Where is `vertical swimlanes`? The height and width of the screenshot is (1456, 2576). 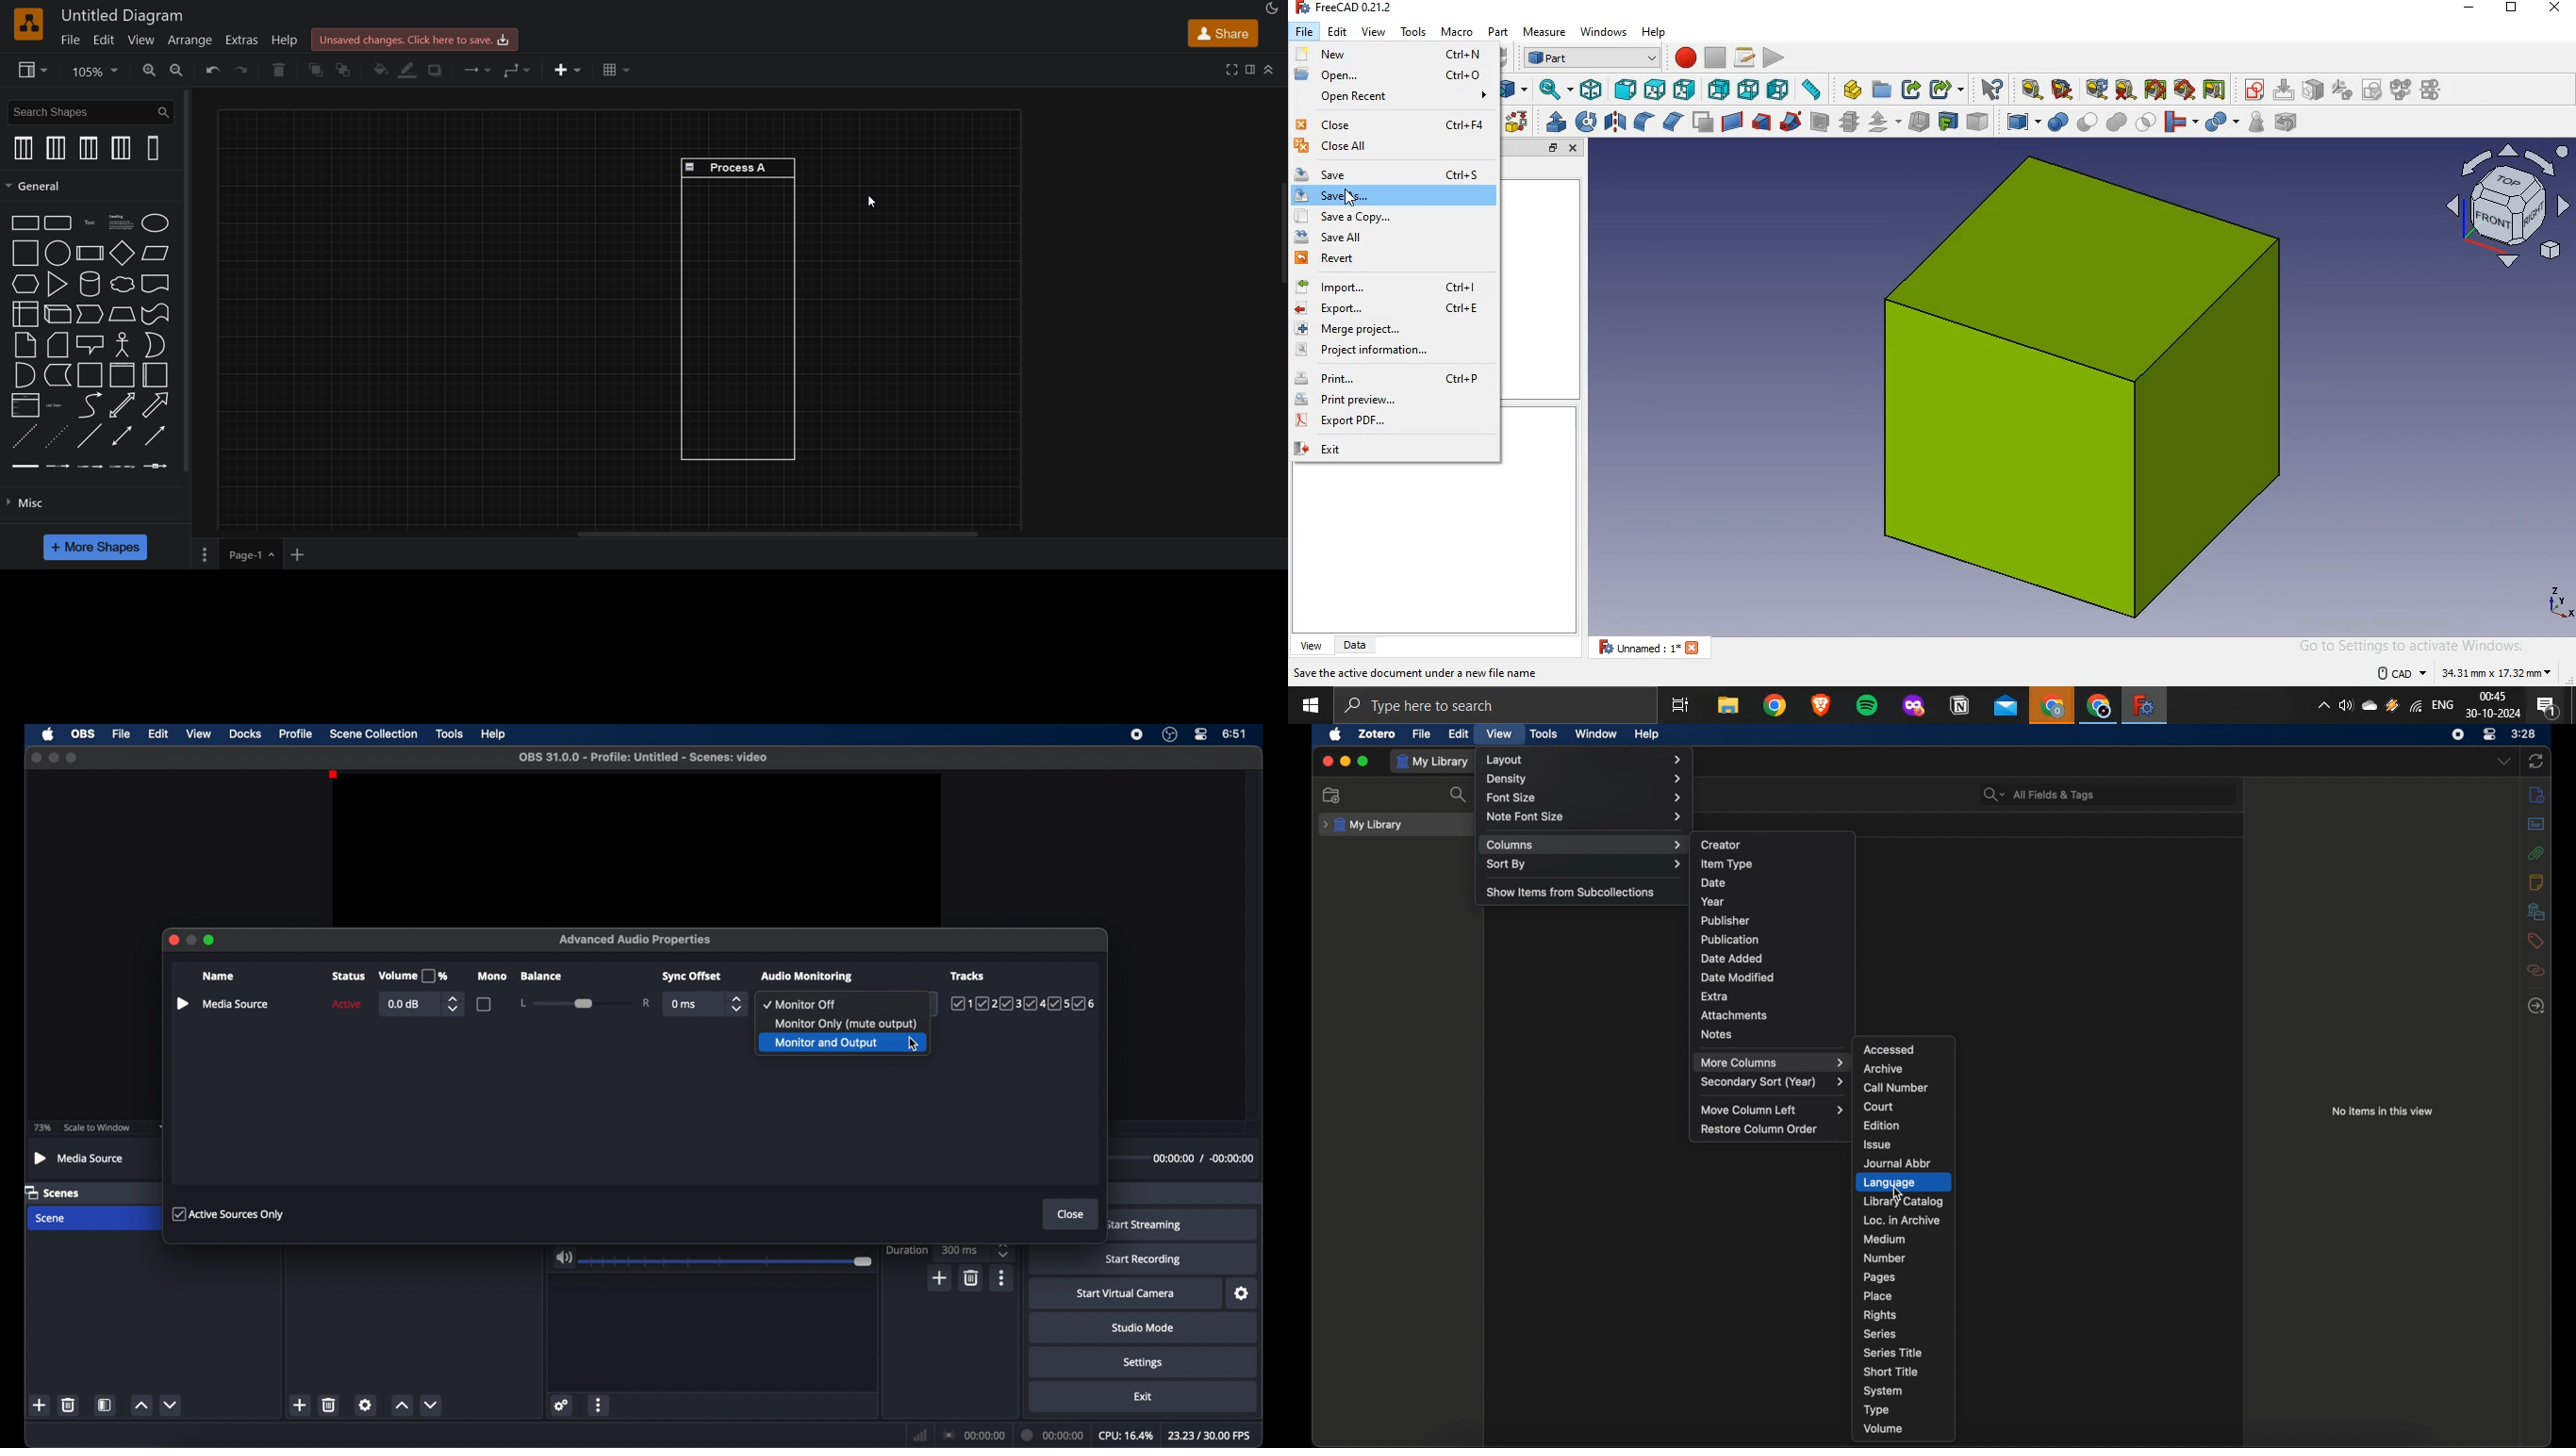 vertical swimlanes is located at coordinates (154, 150).